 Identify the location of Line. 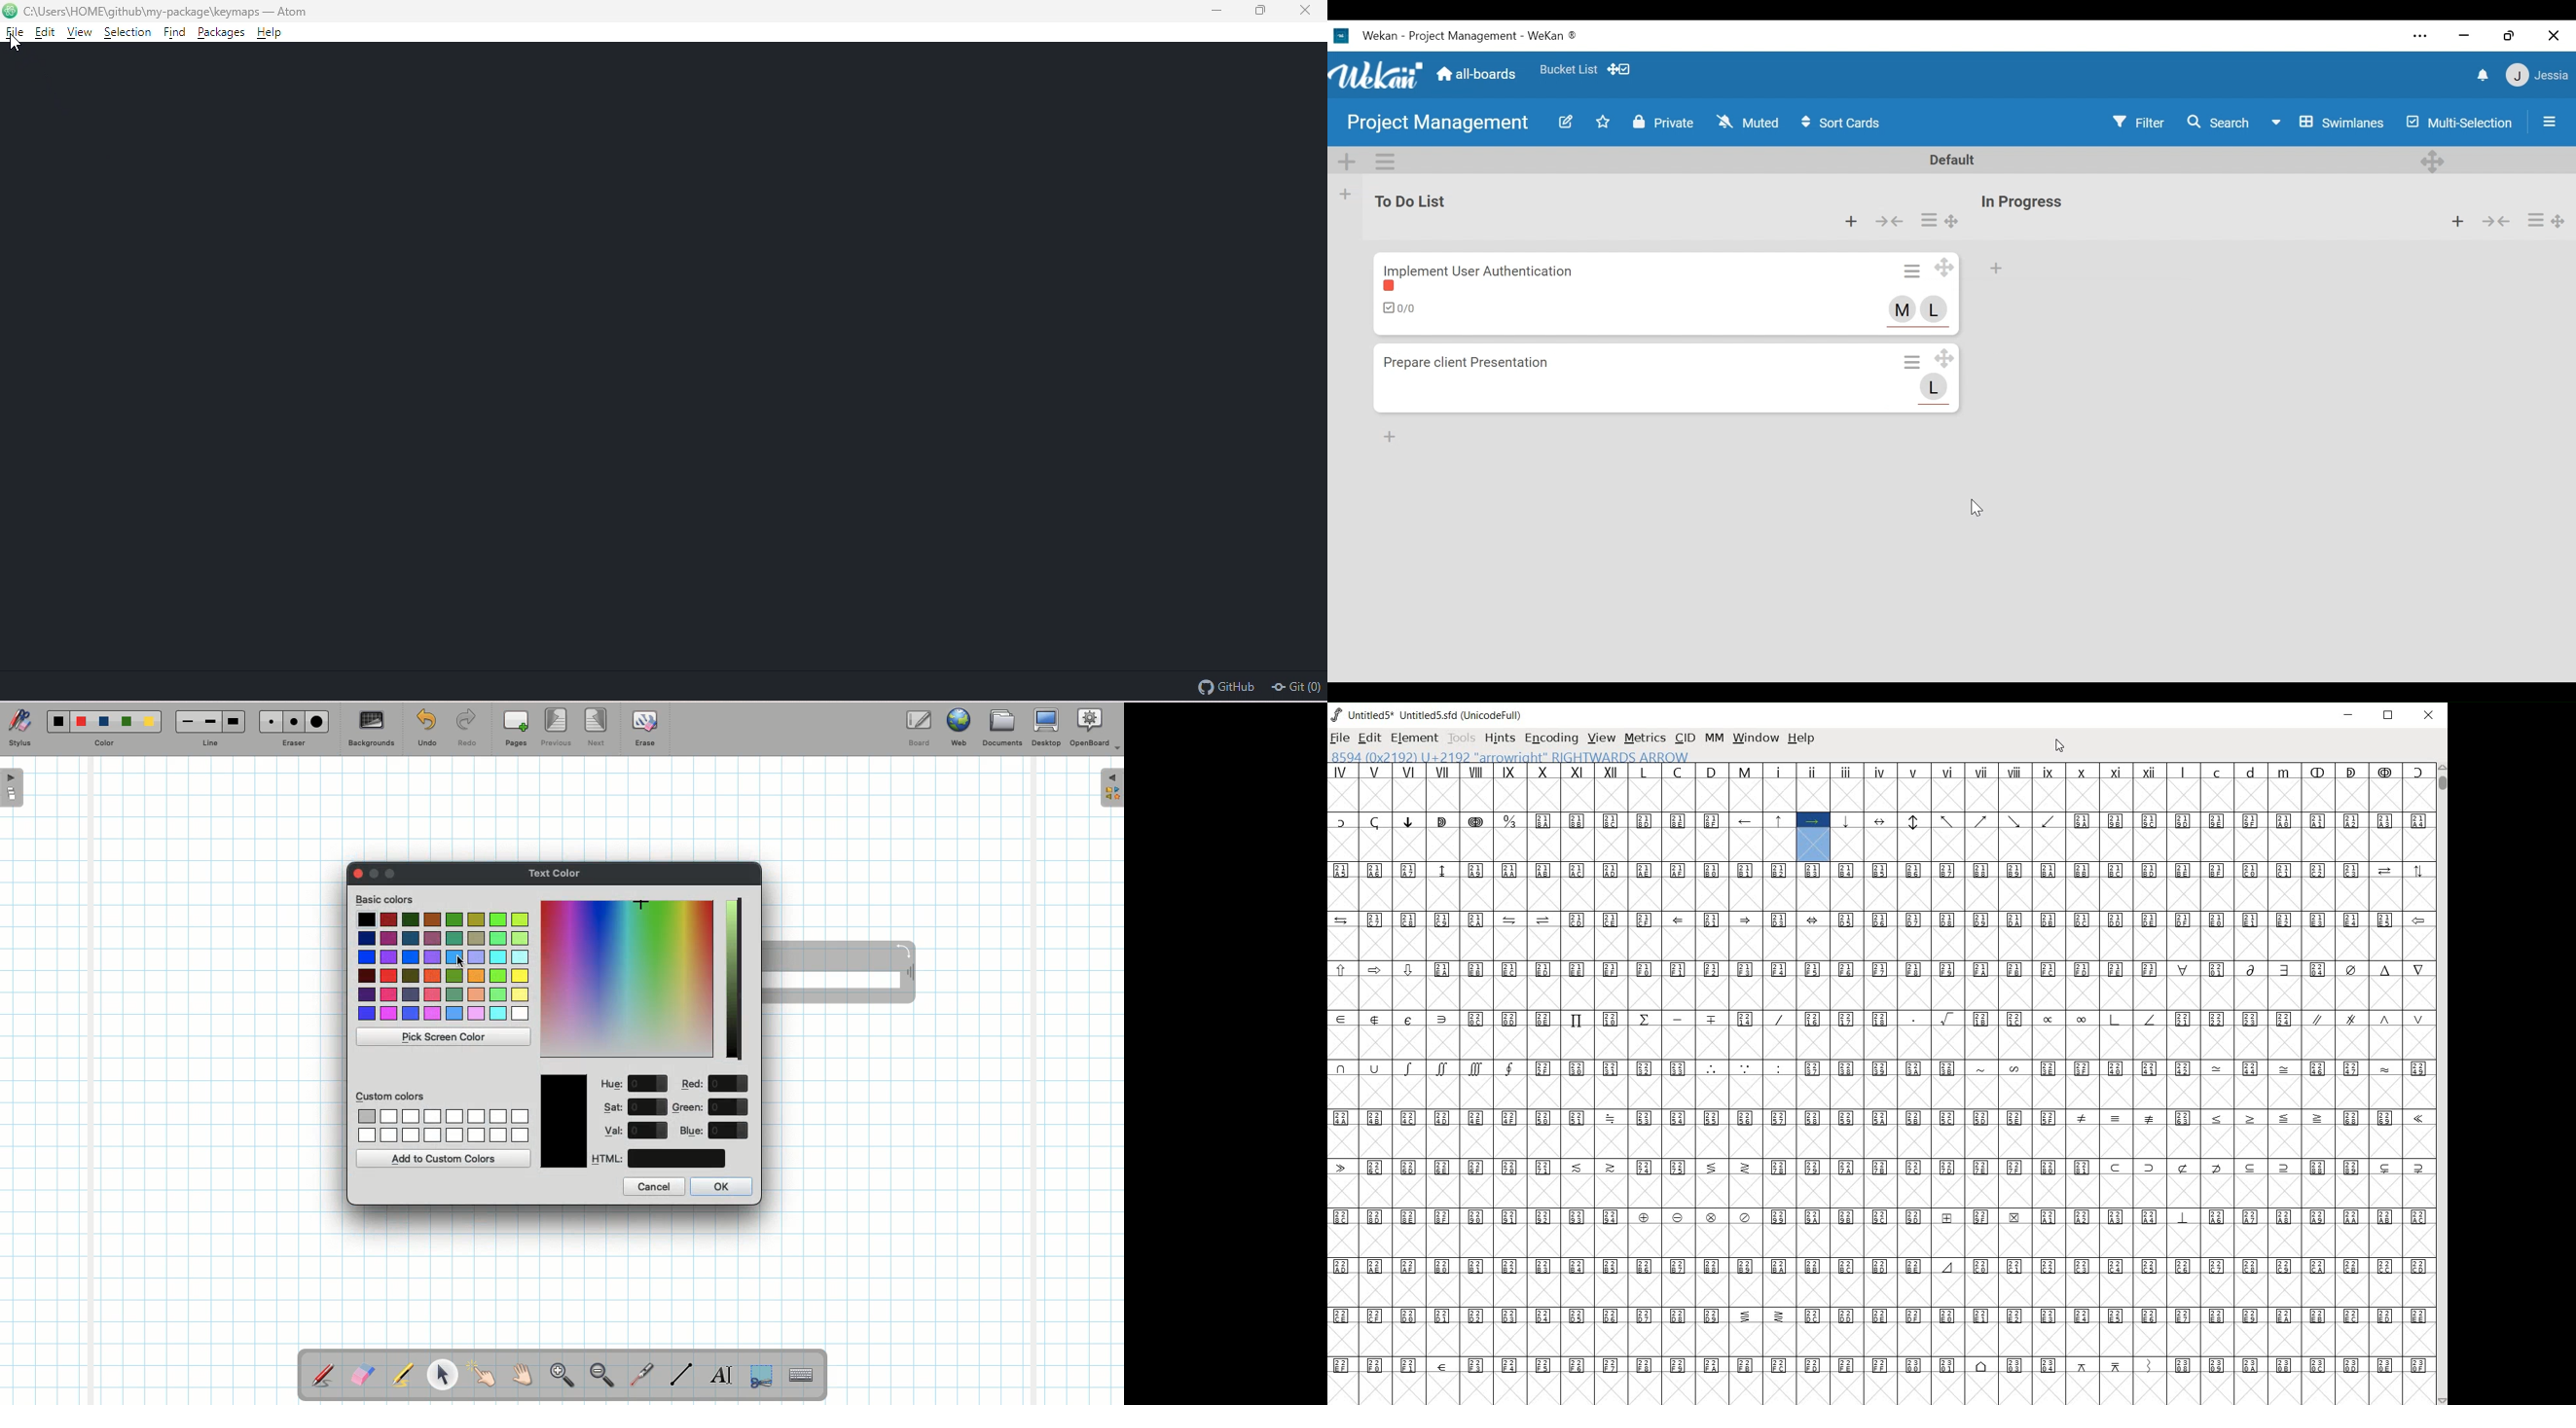
(682, 1374).